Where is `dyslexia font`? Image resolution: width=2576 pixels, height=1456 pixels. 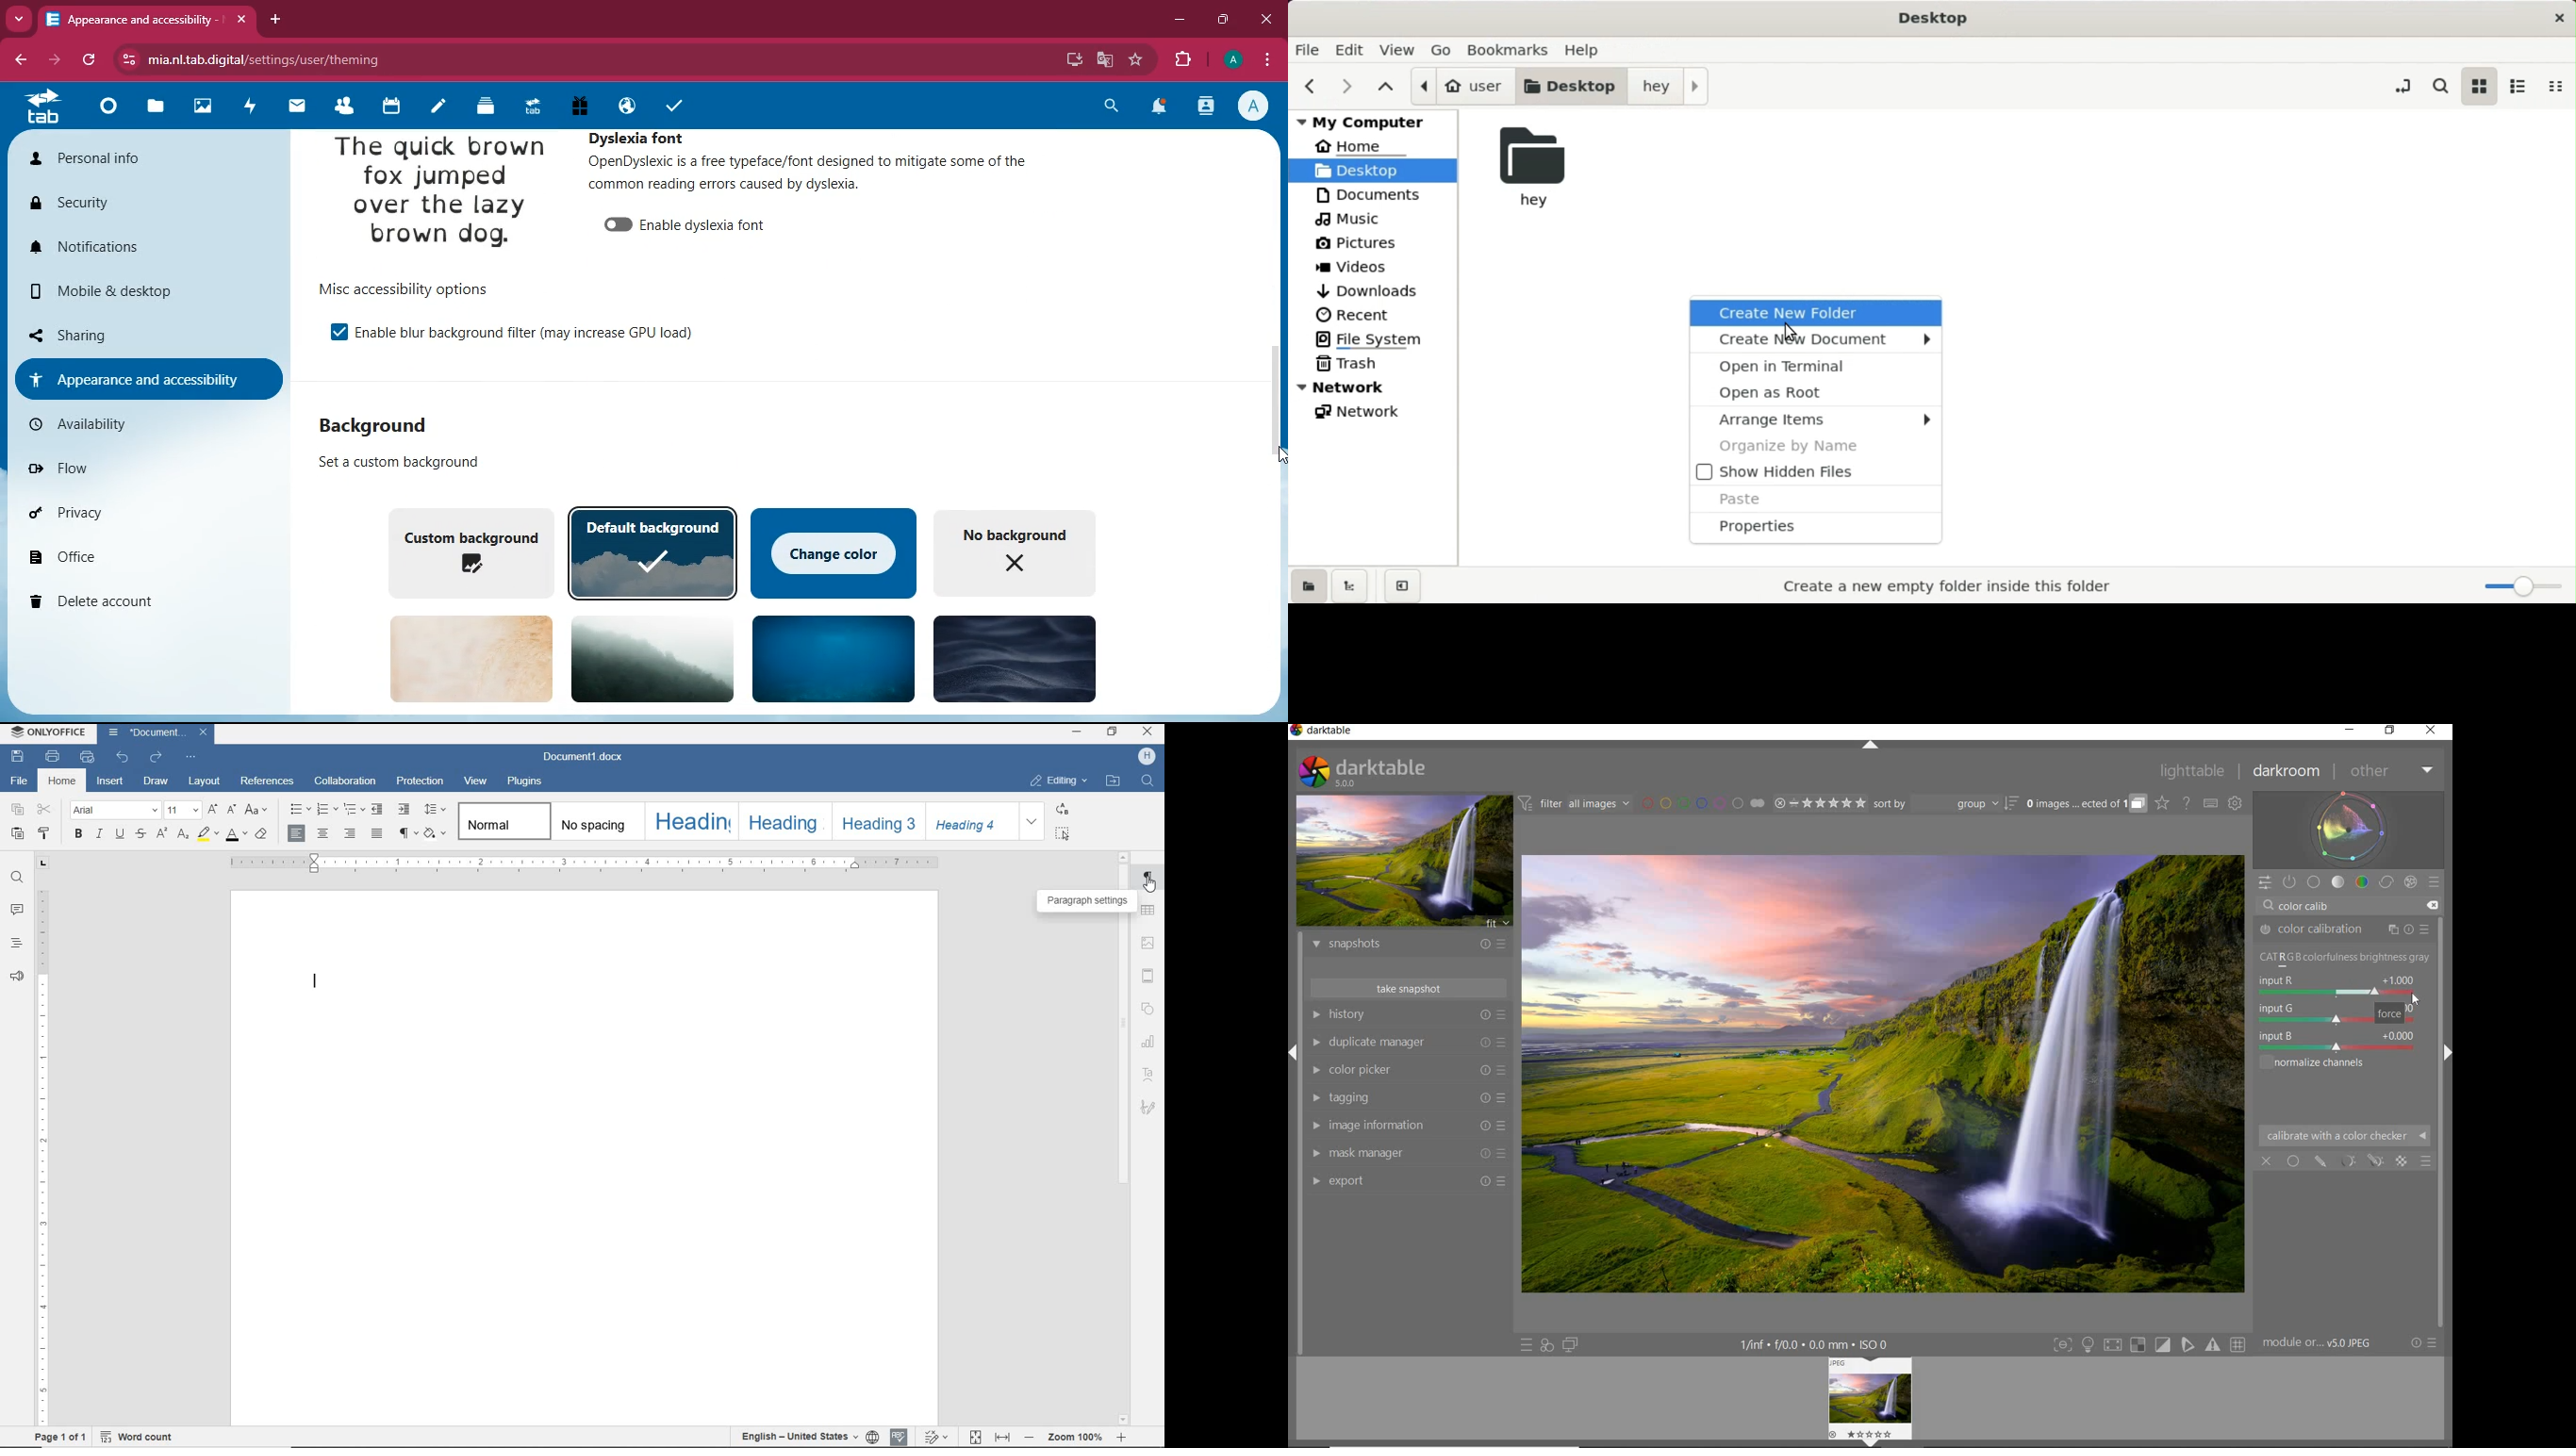
dyslexia font is located at coordinates (649, 136).